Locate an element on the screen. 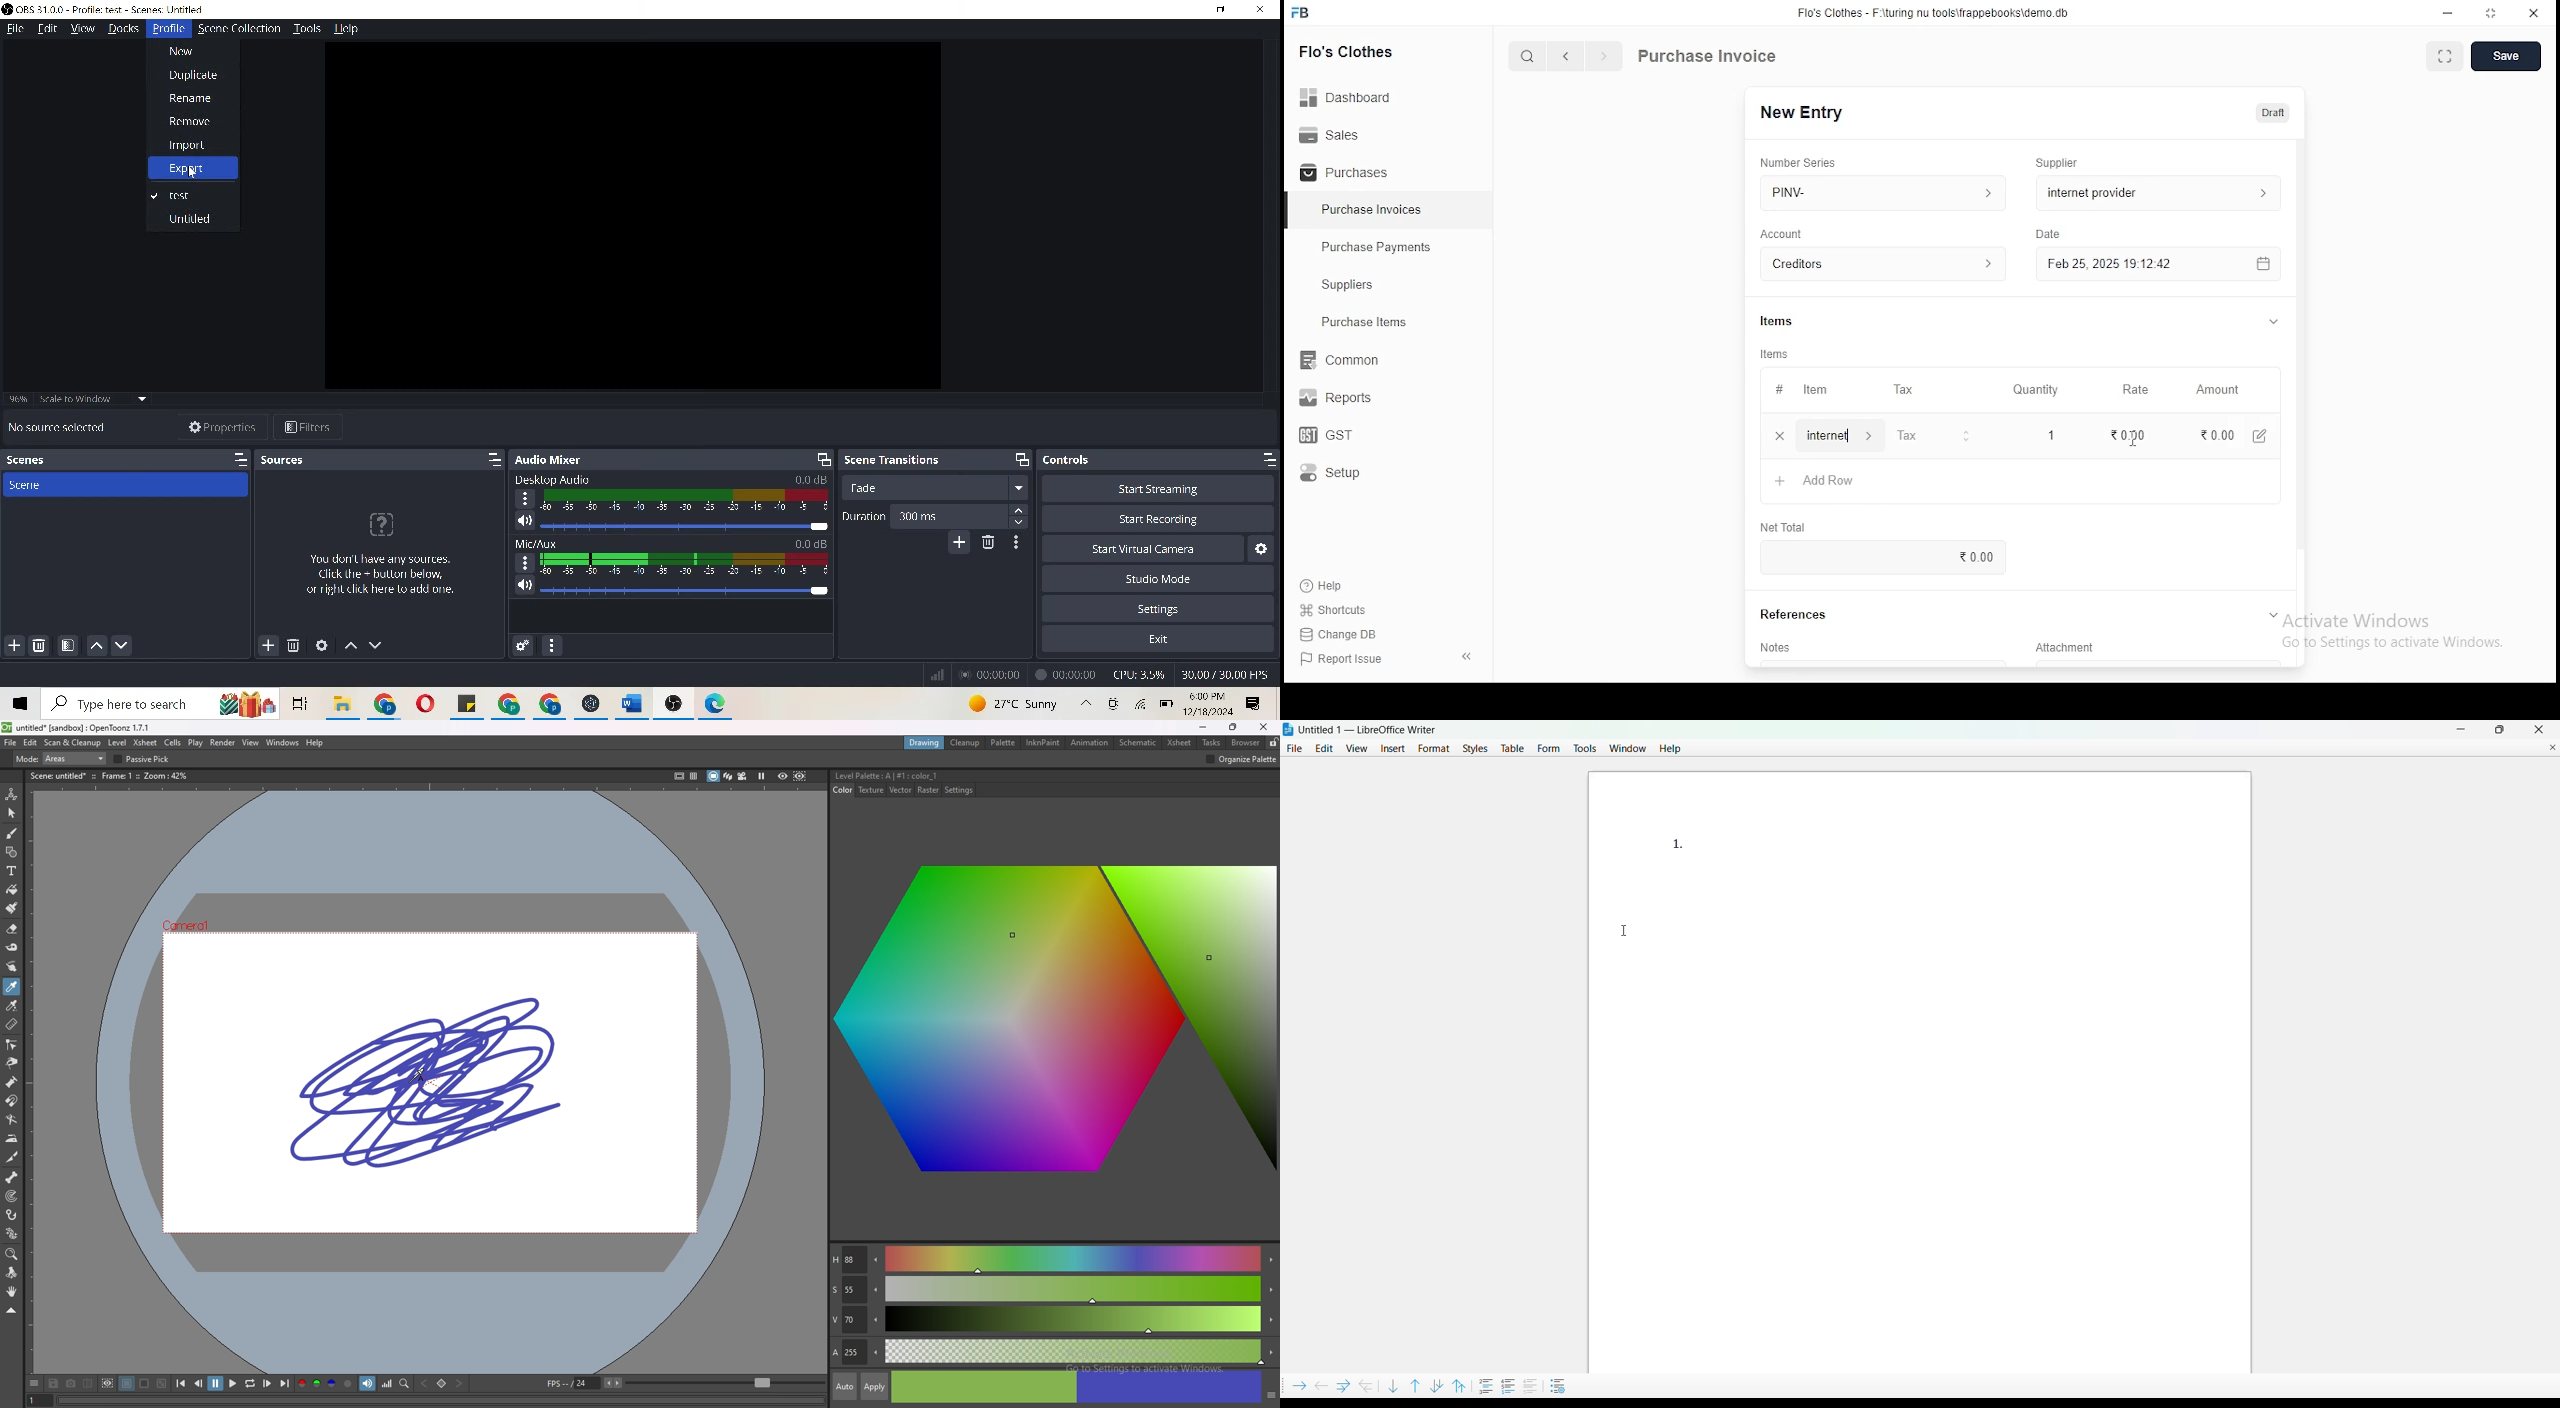  exit is located at coordinates (1156, 636).